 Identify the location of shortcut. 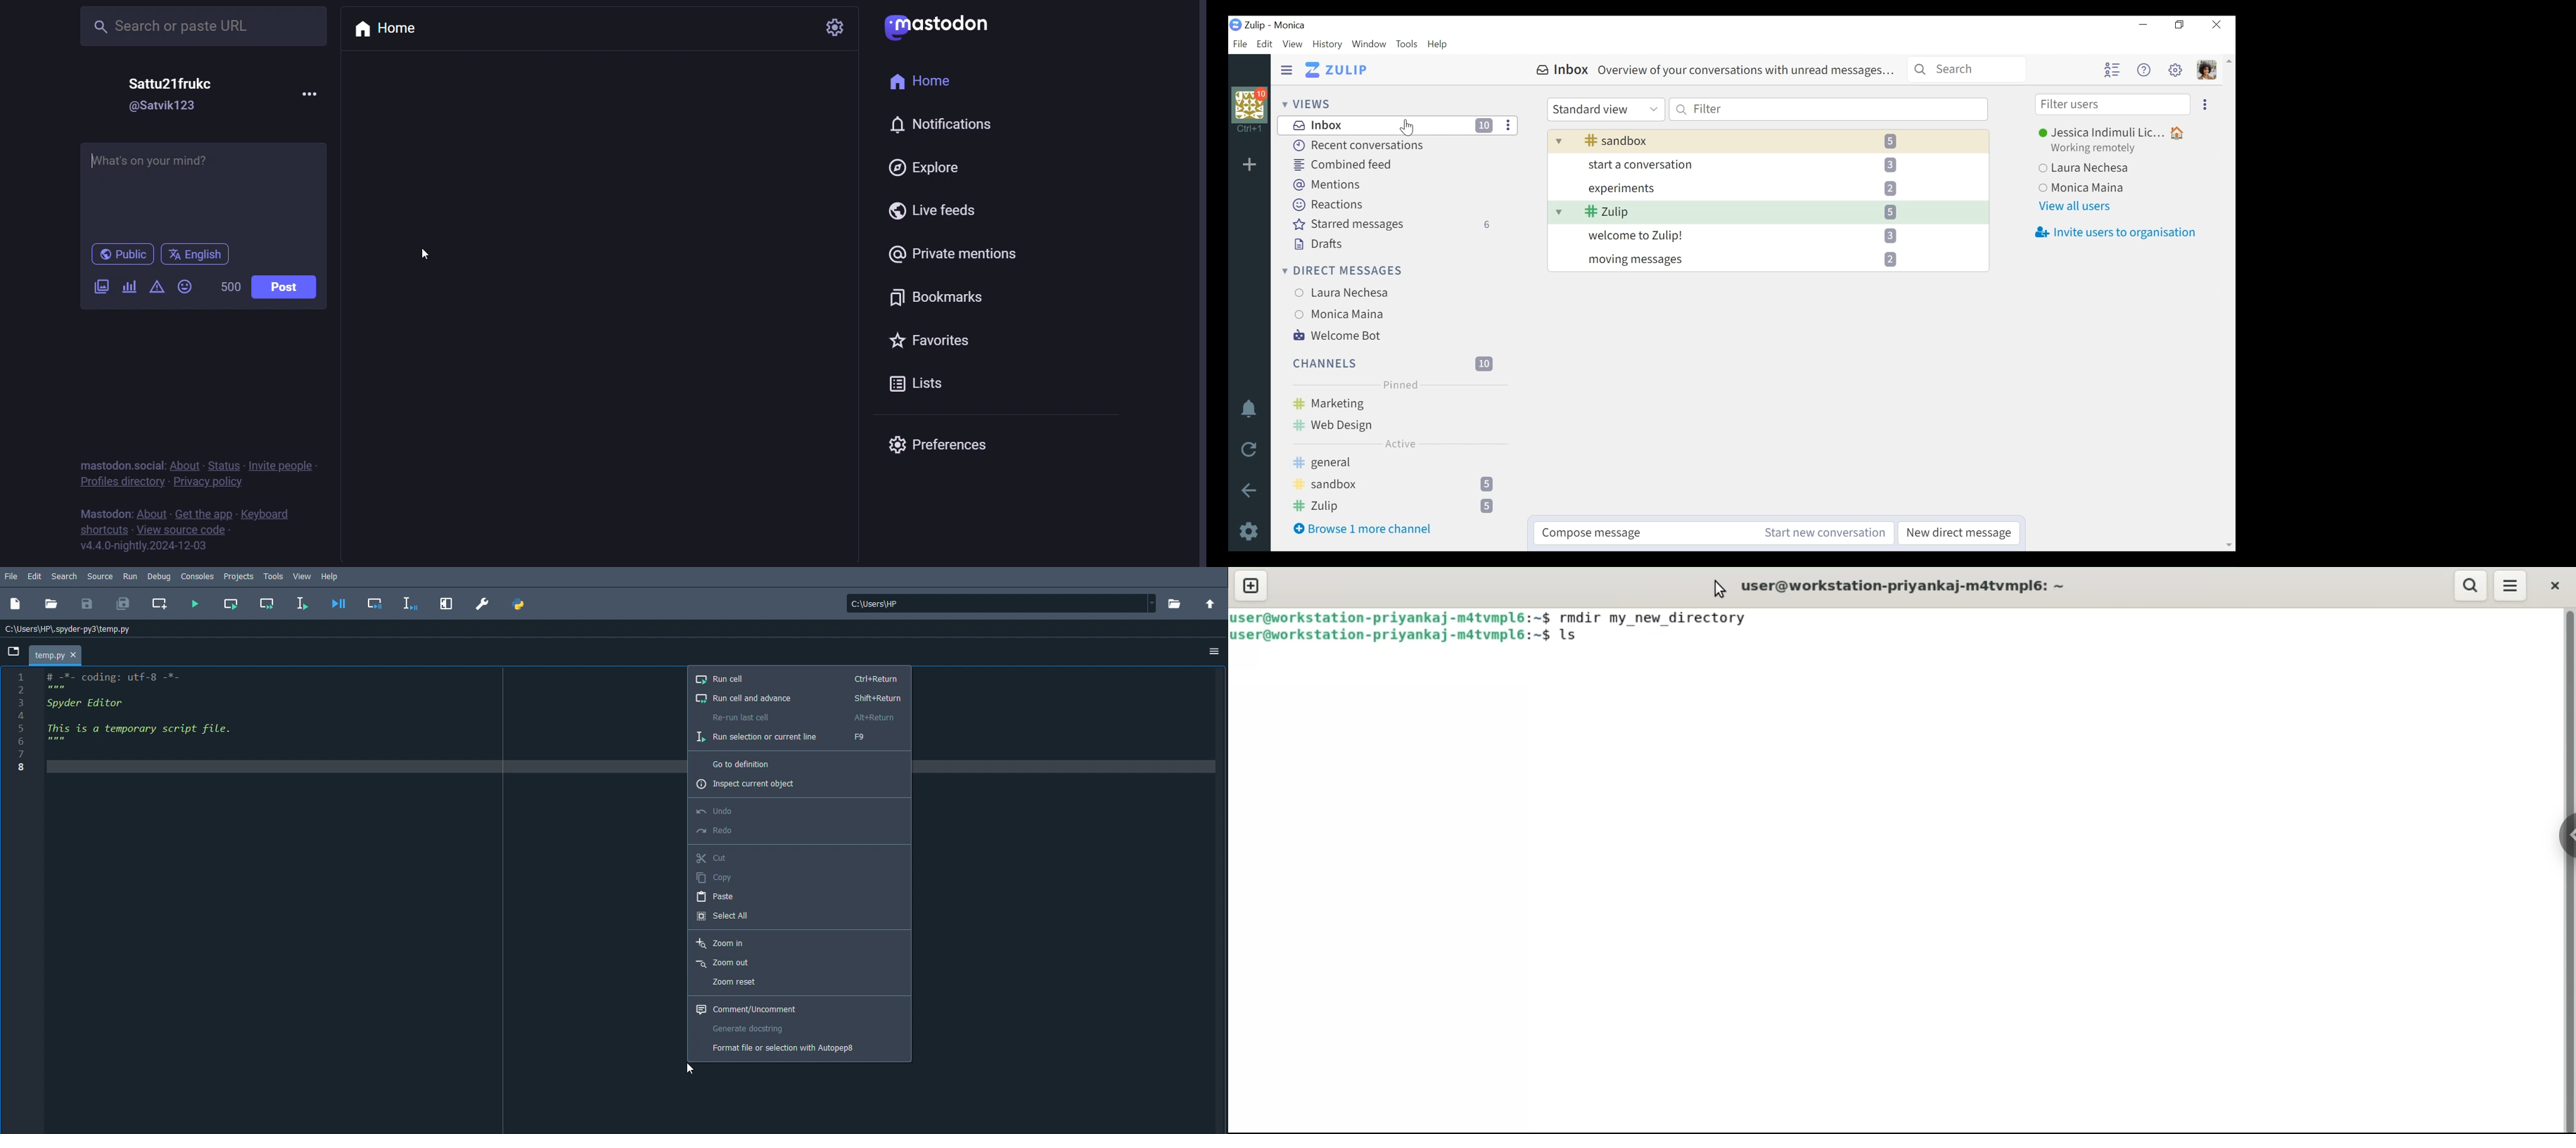
(102, 529).